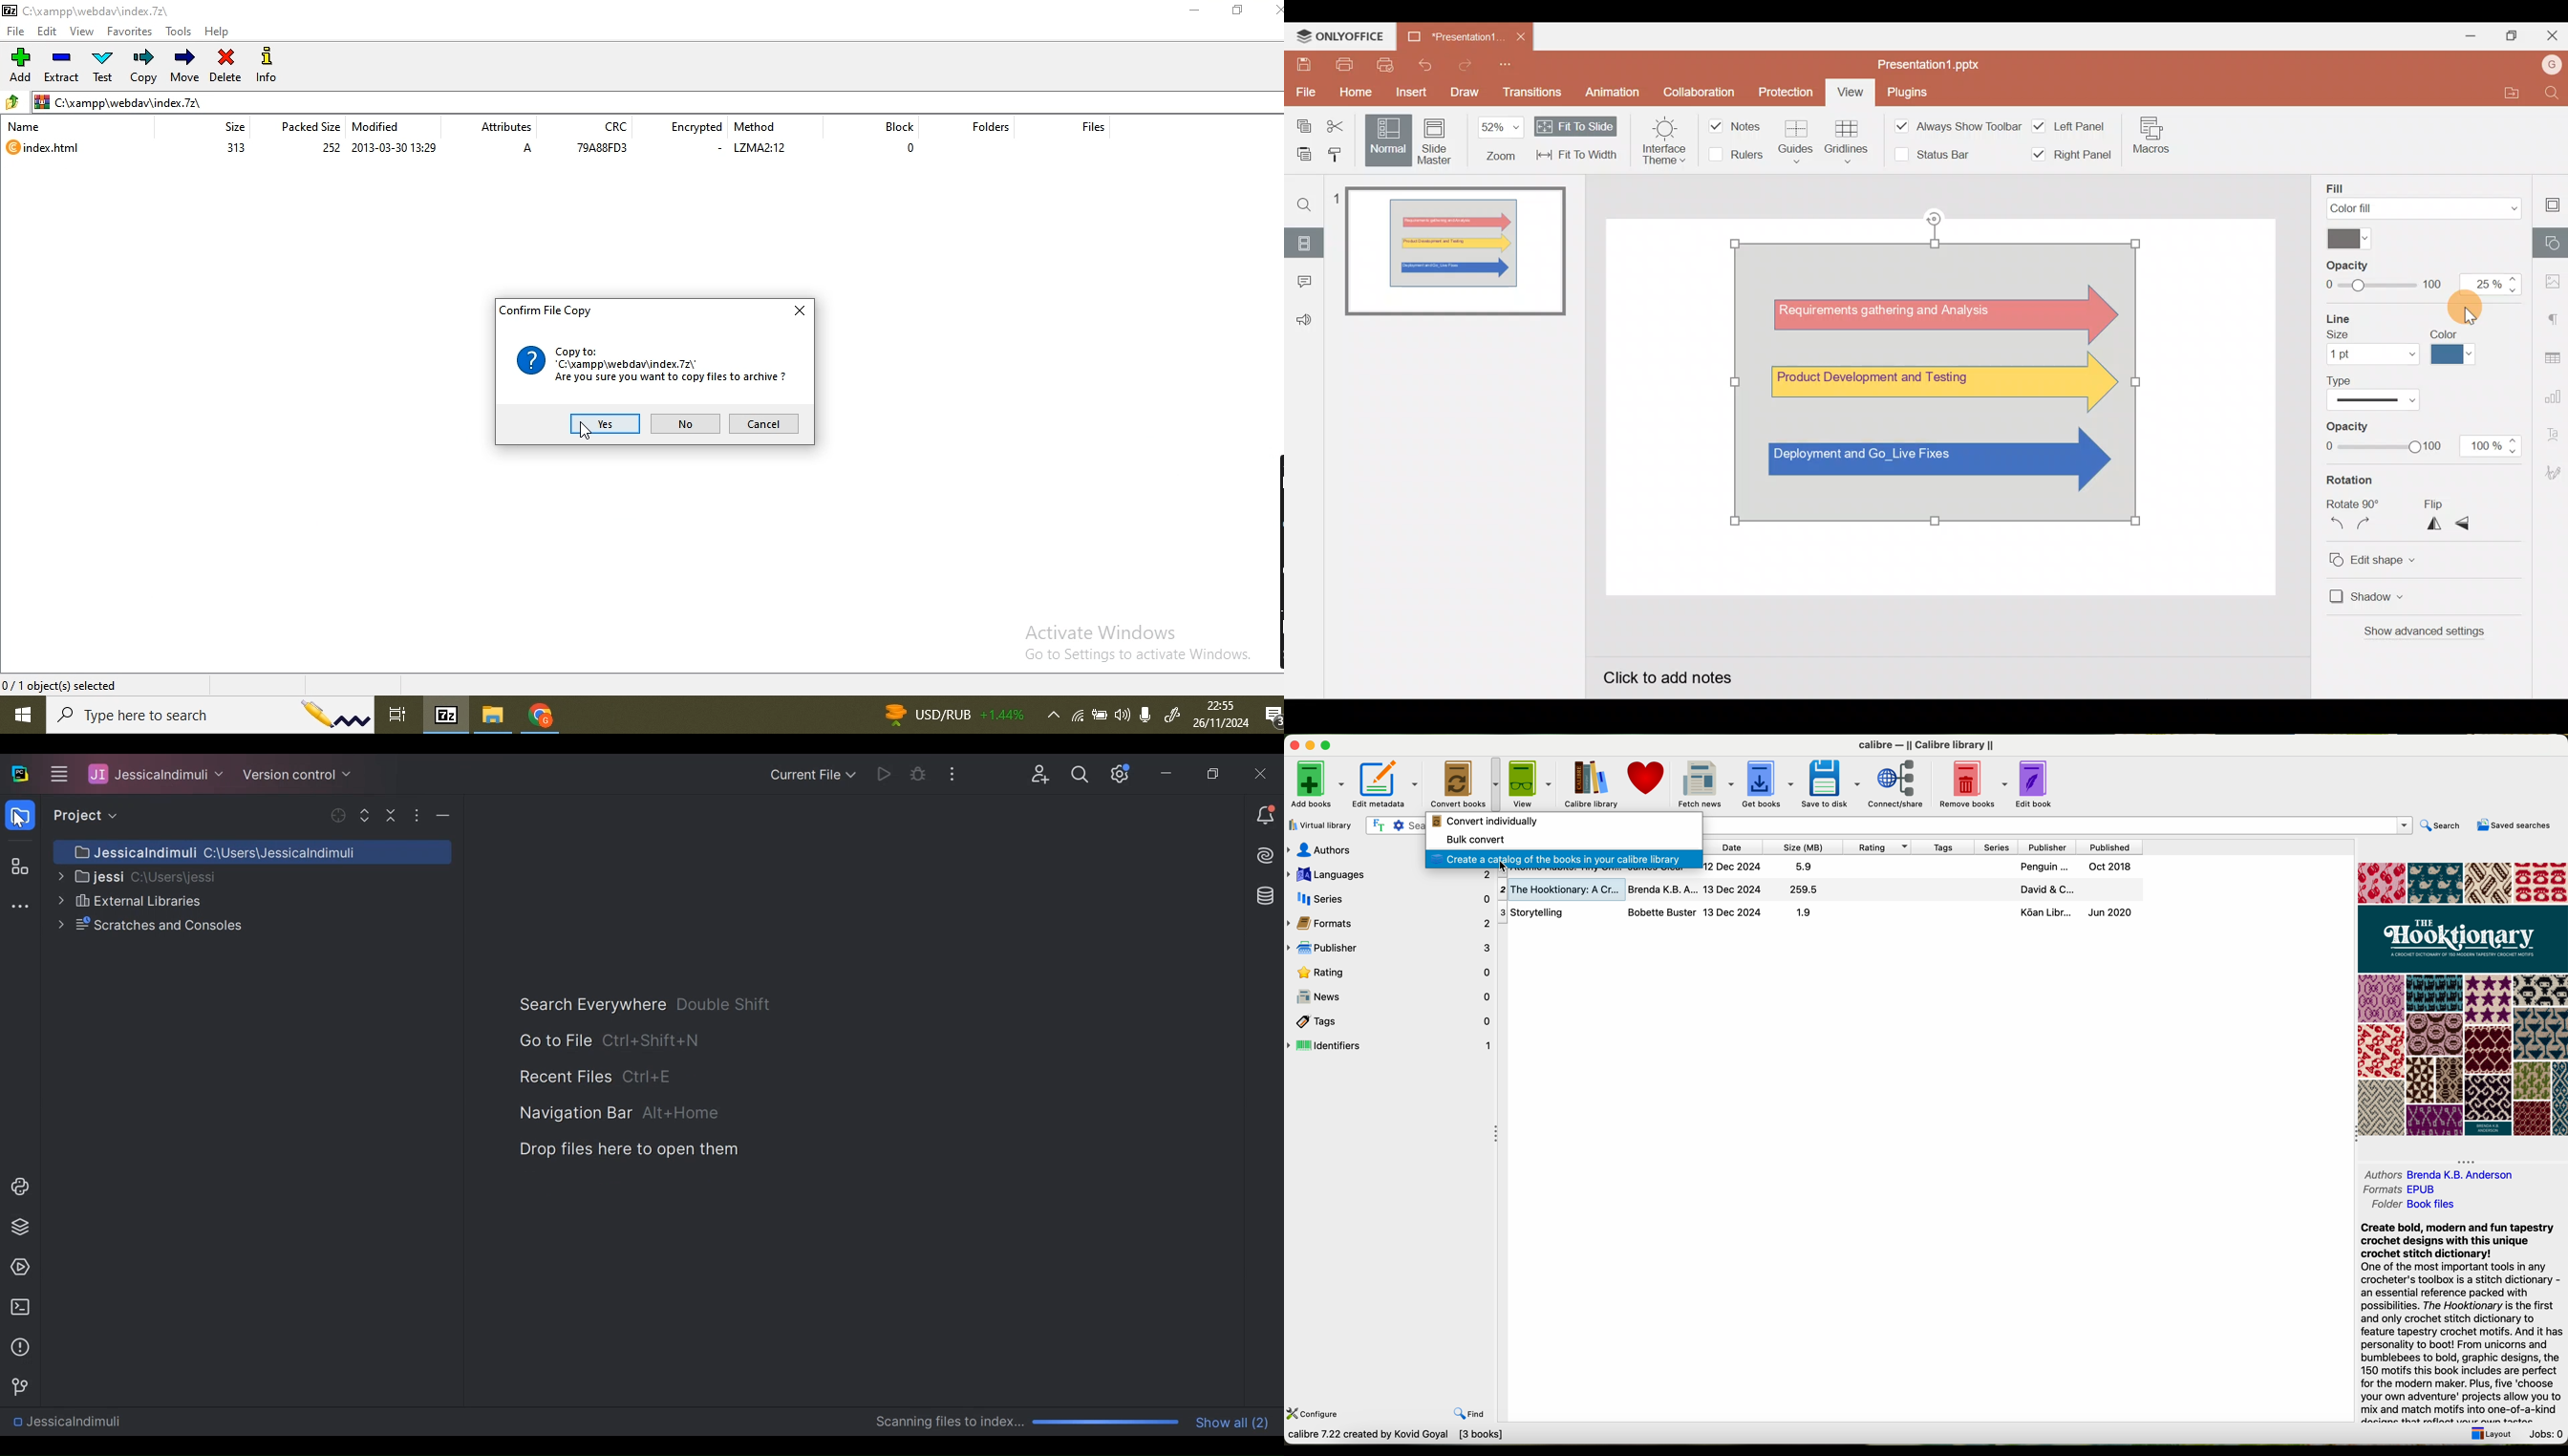 The image size is (2576, 1456). Describe the element at coordinates (1699, 90) in the screenshot. I see `Collaboration` at that location.